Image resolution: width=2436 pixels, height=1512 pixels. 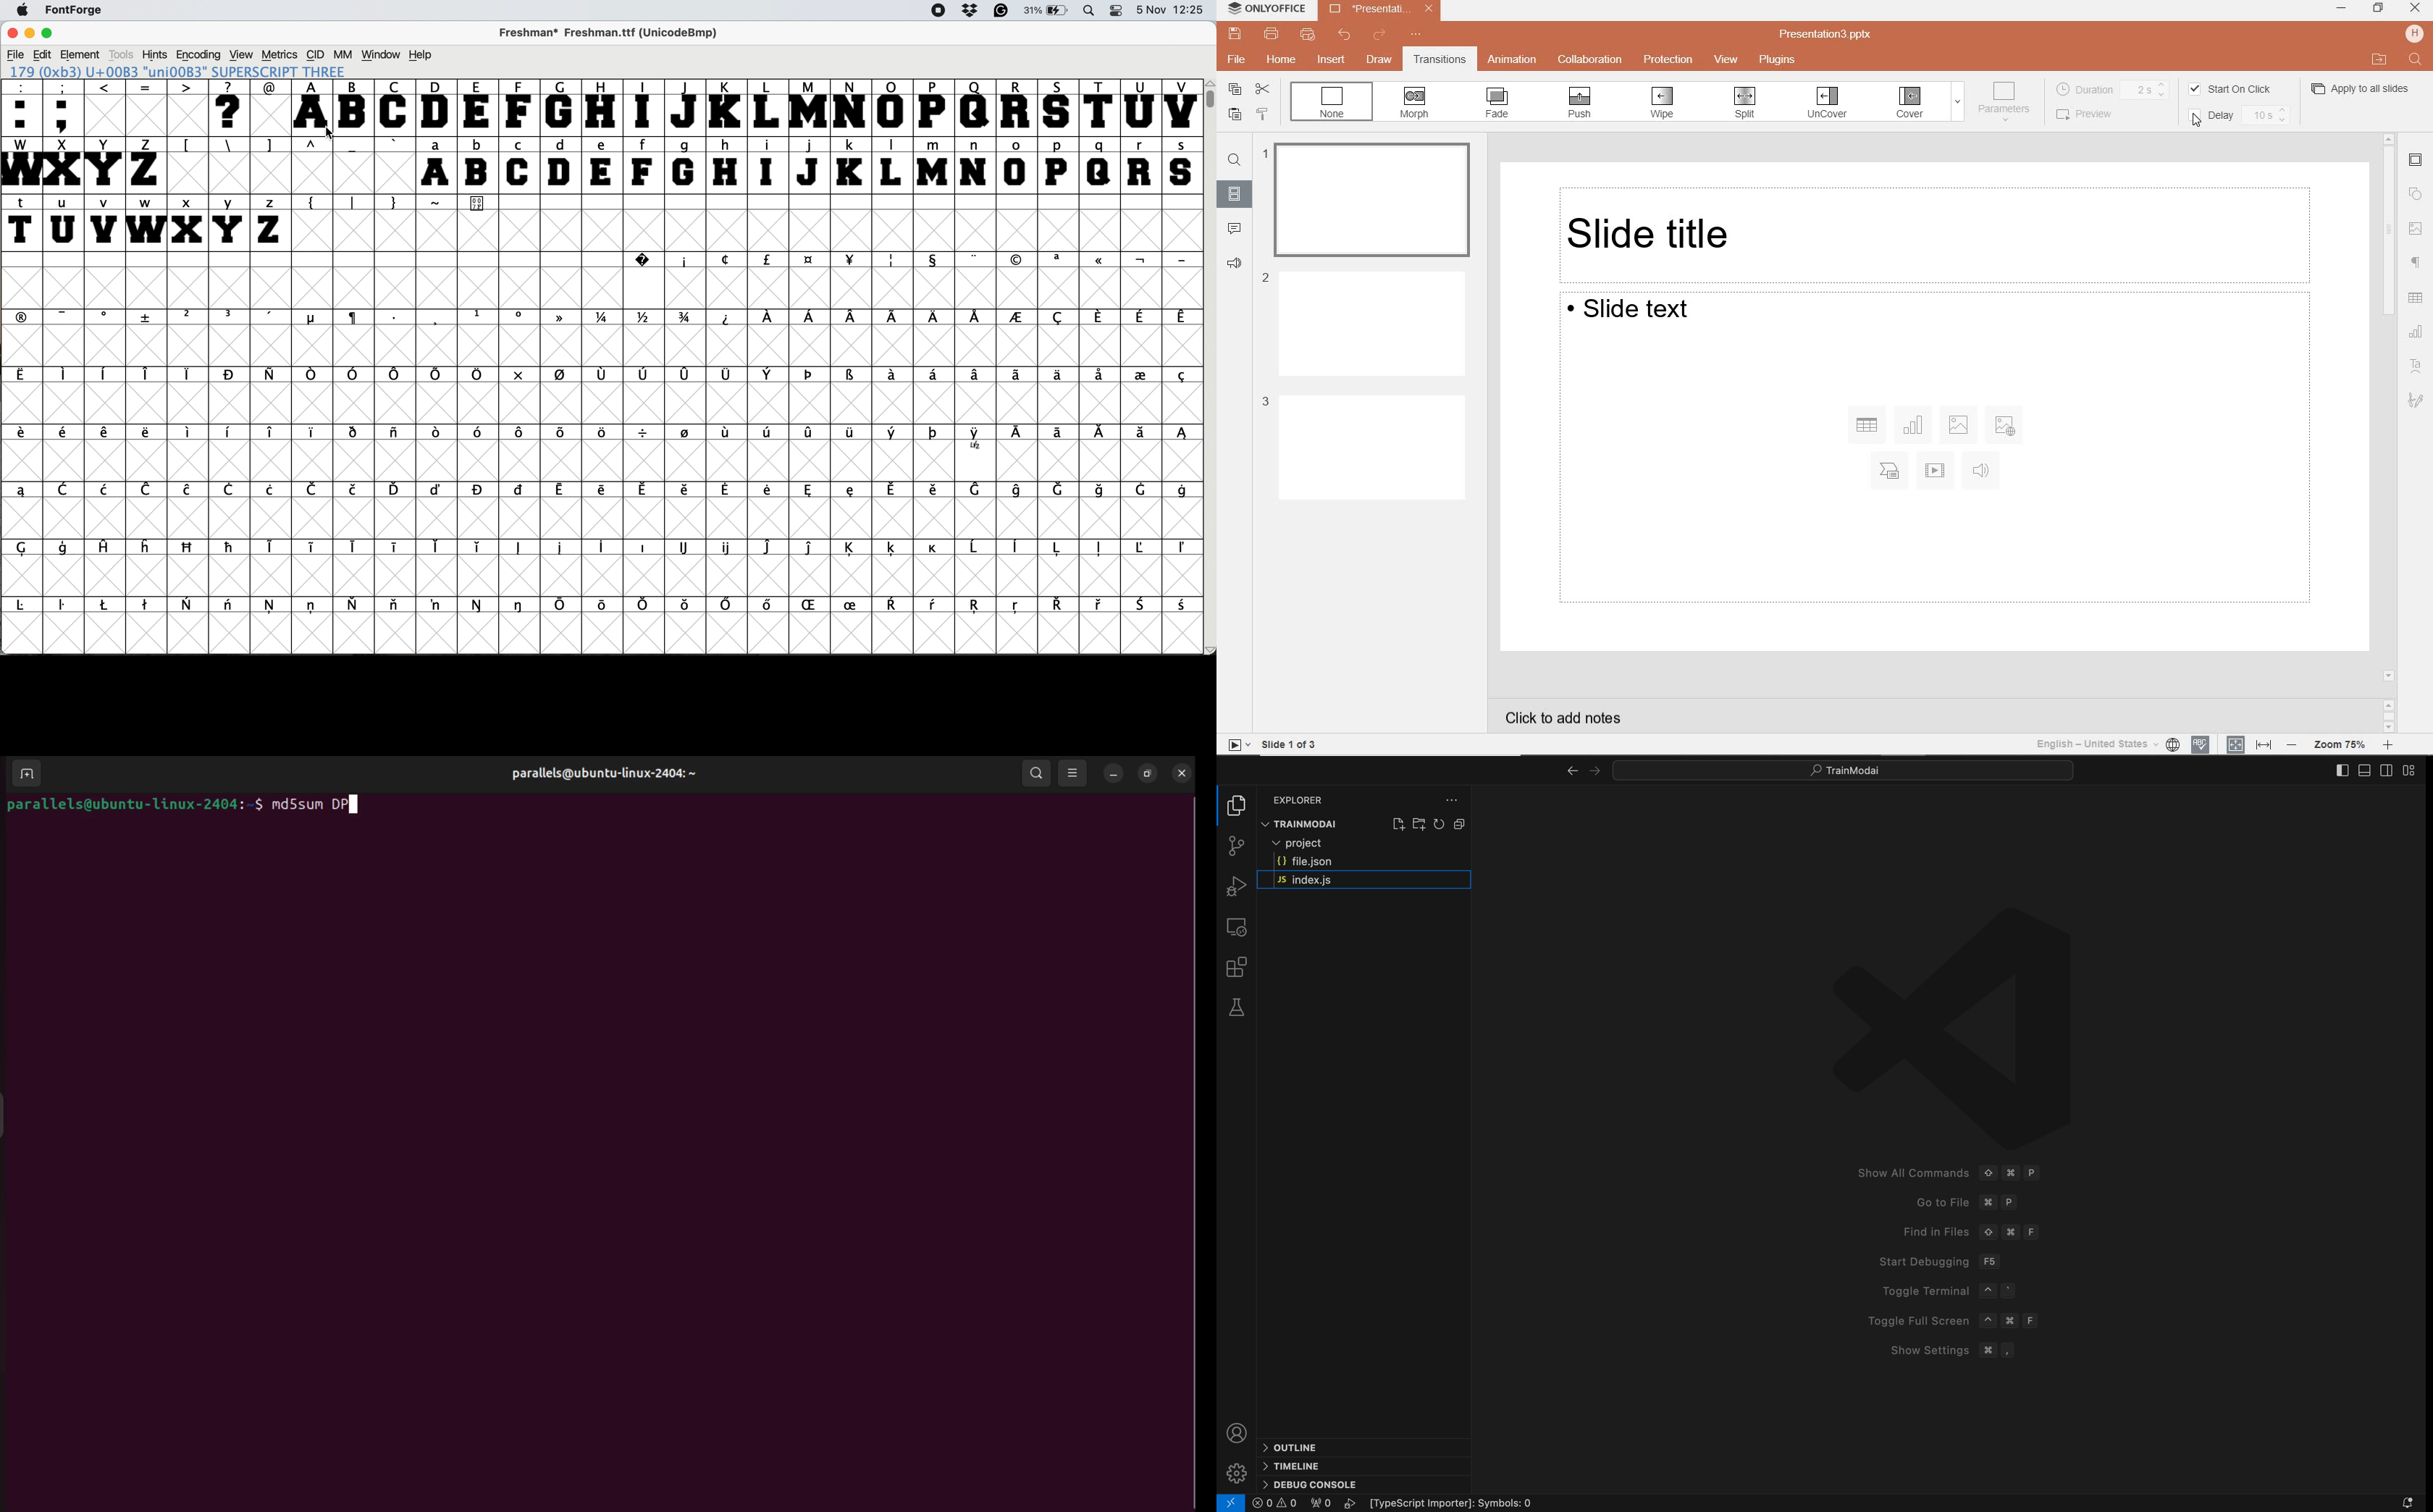 I want to click on maximise, so click(x=49, y=32).